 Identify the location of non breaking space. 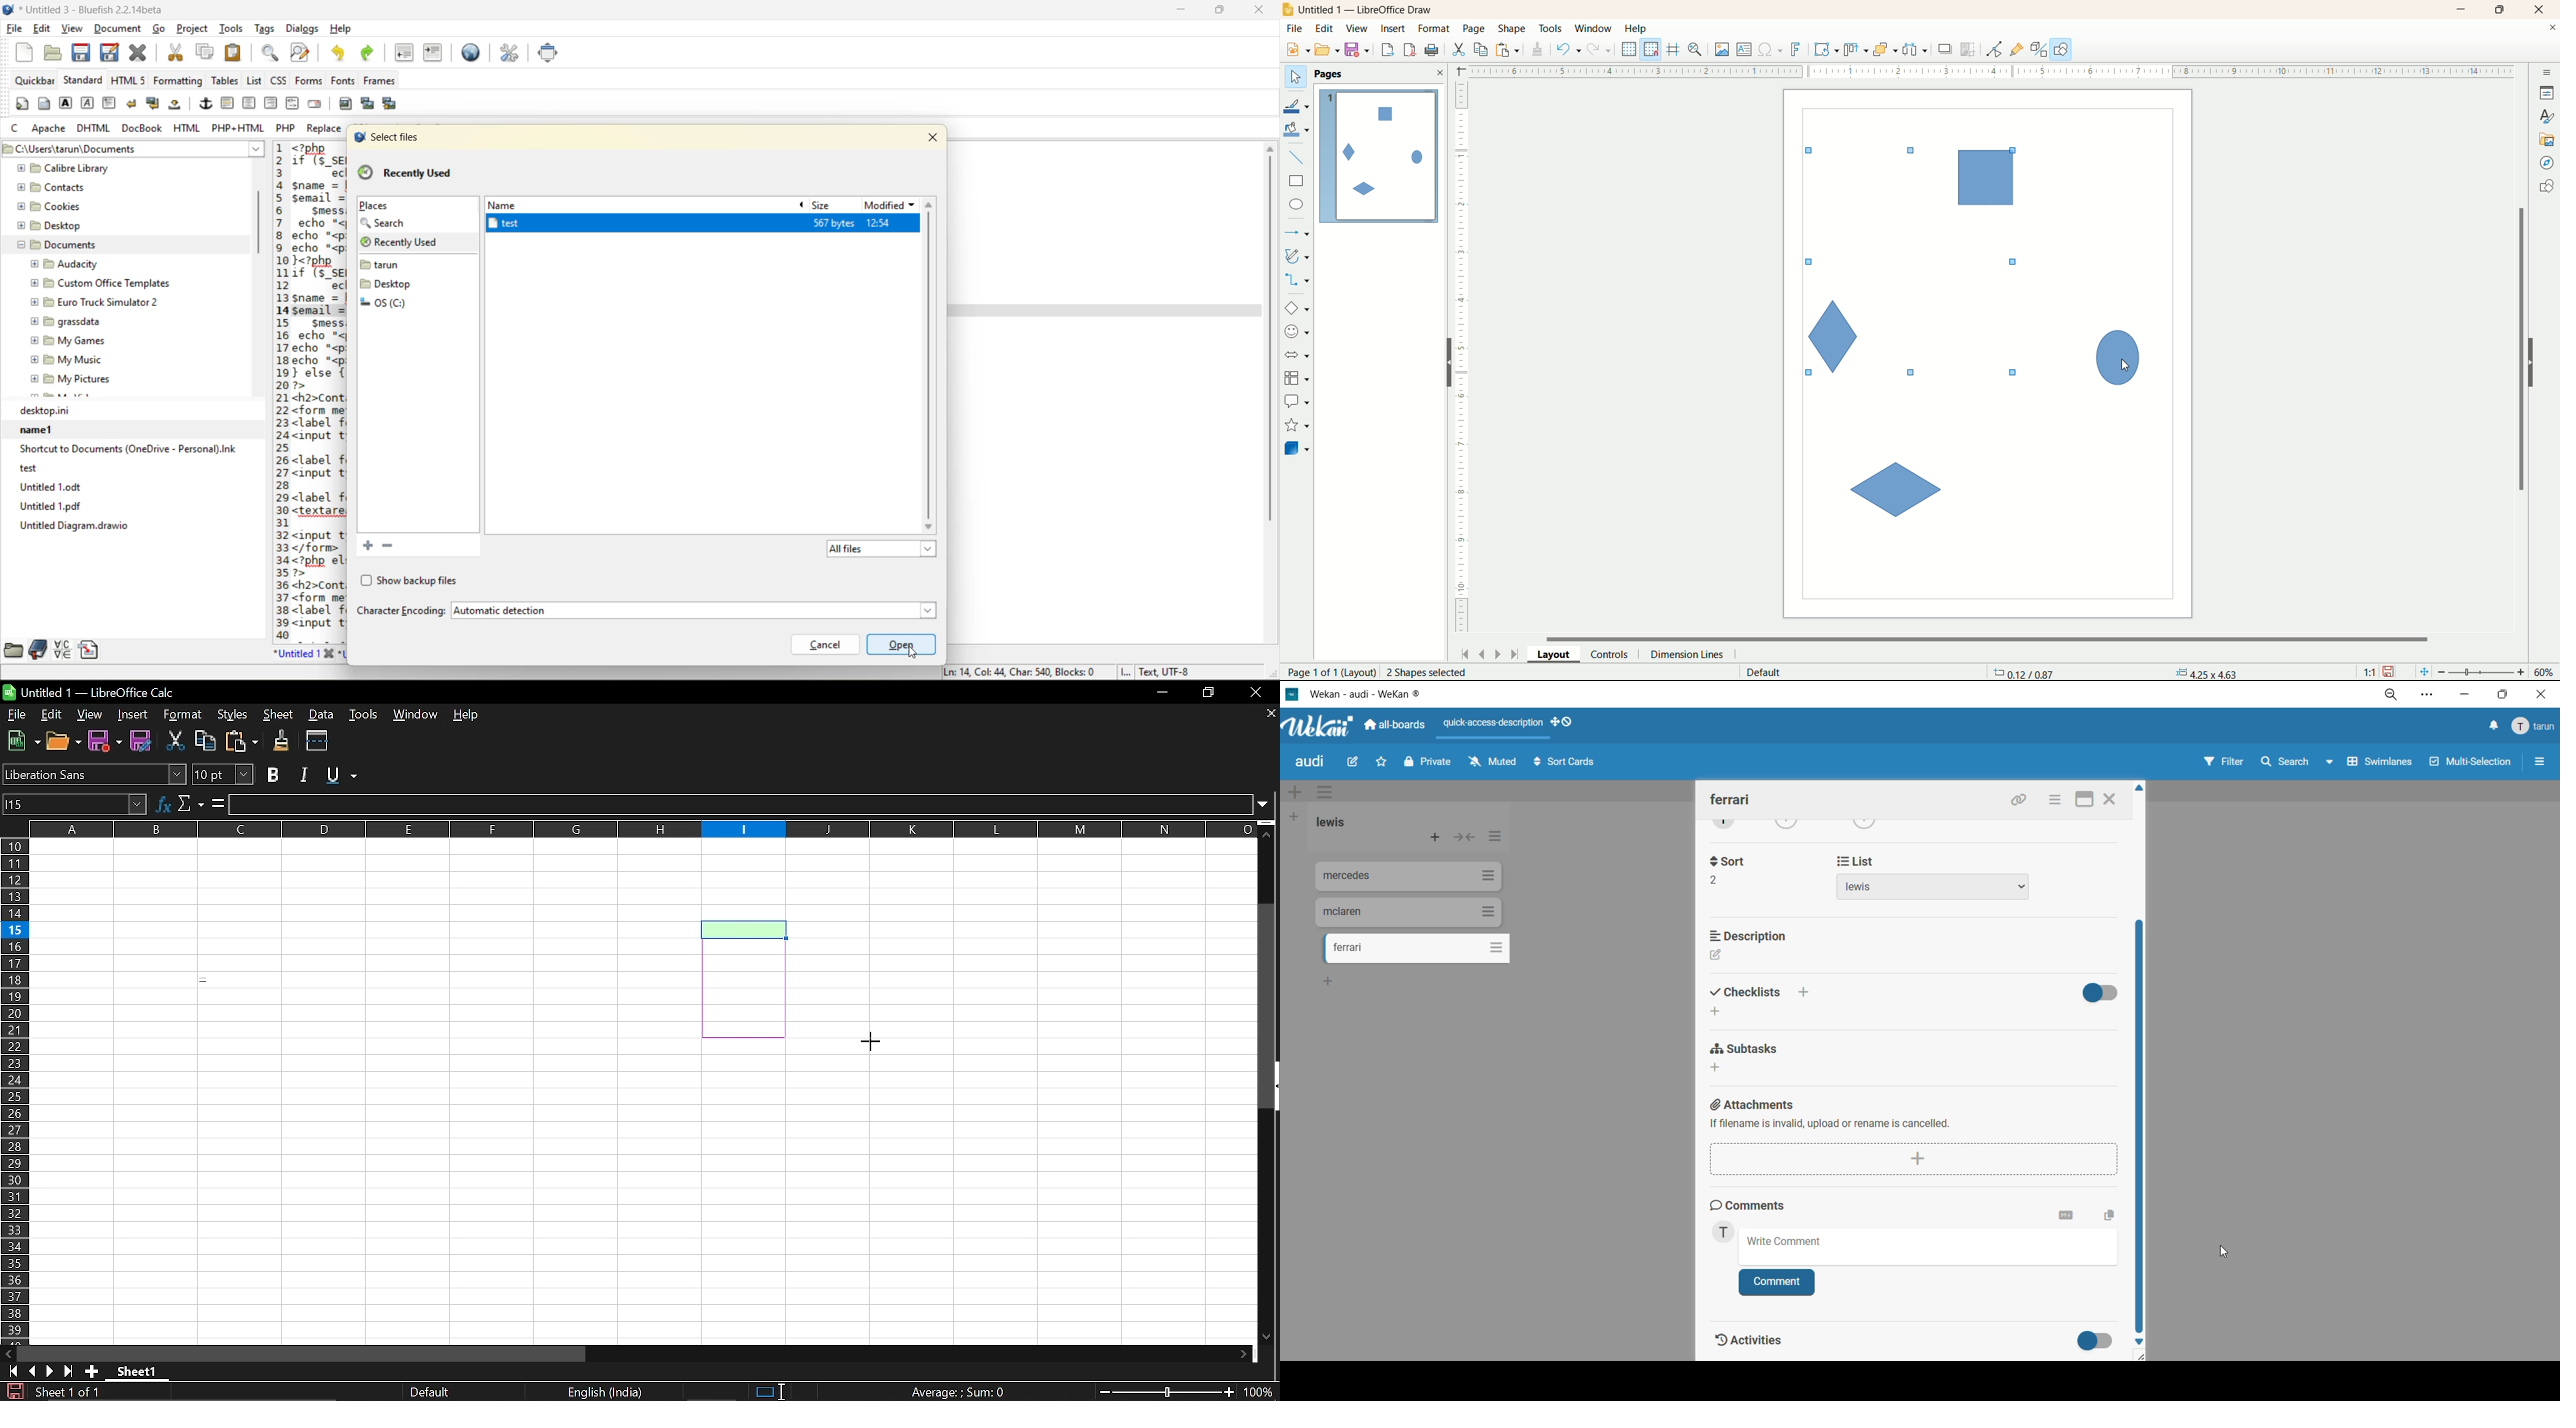
(177, 107).